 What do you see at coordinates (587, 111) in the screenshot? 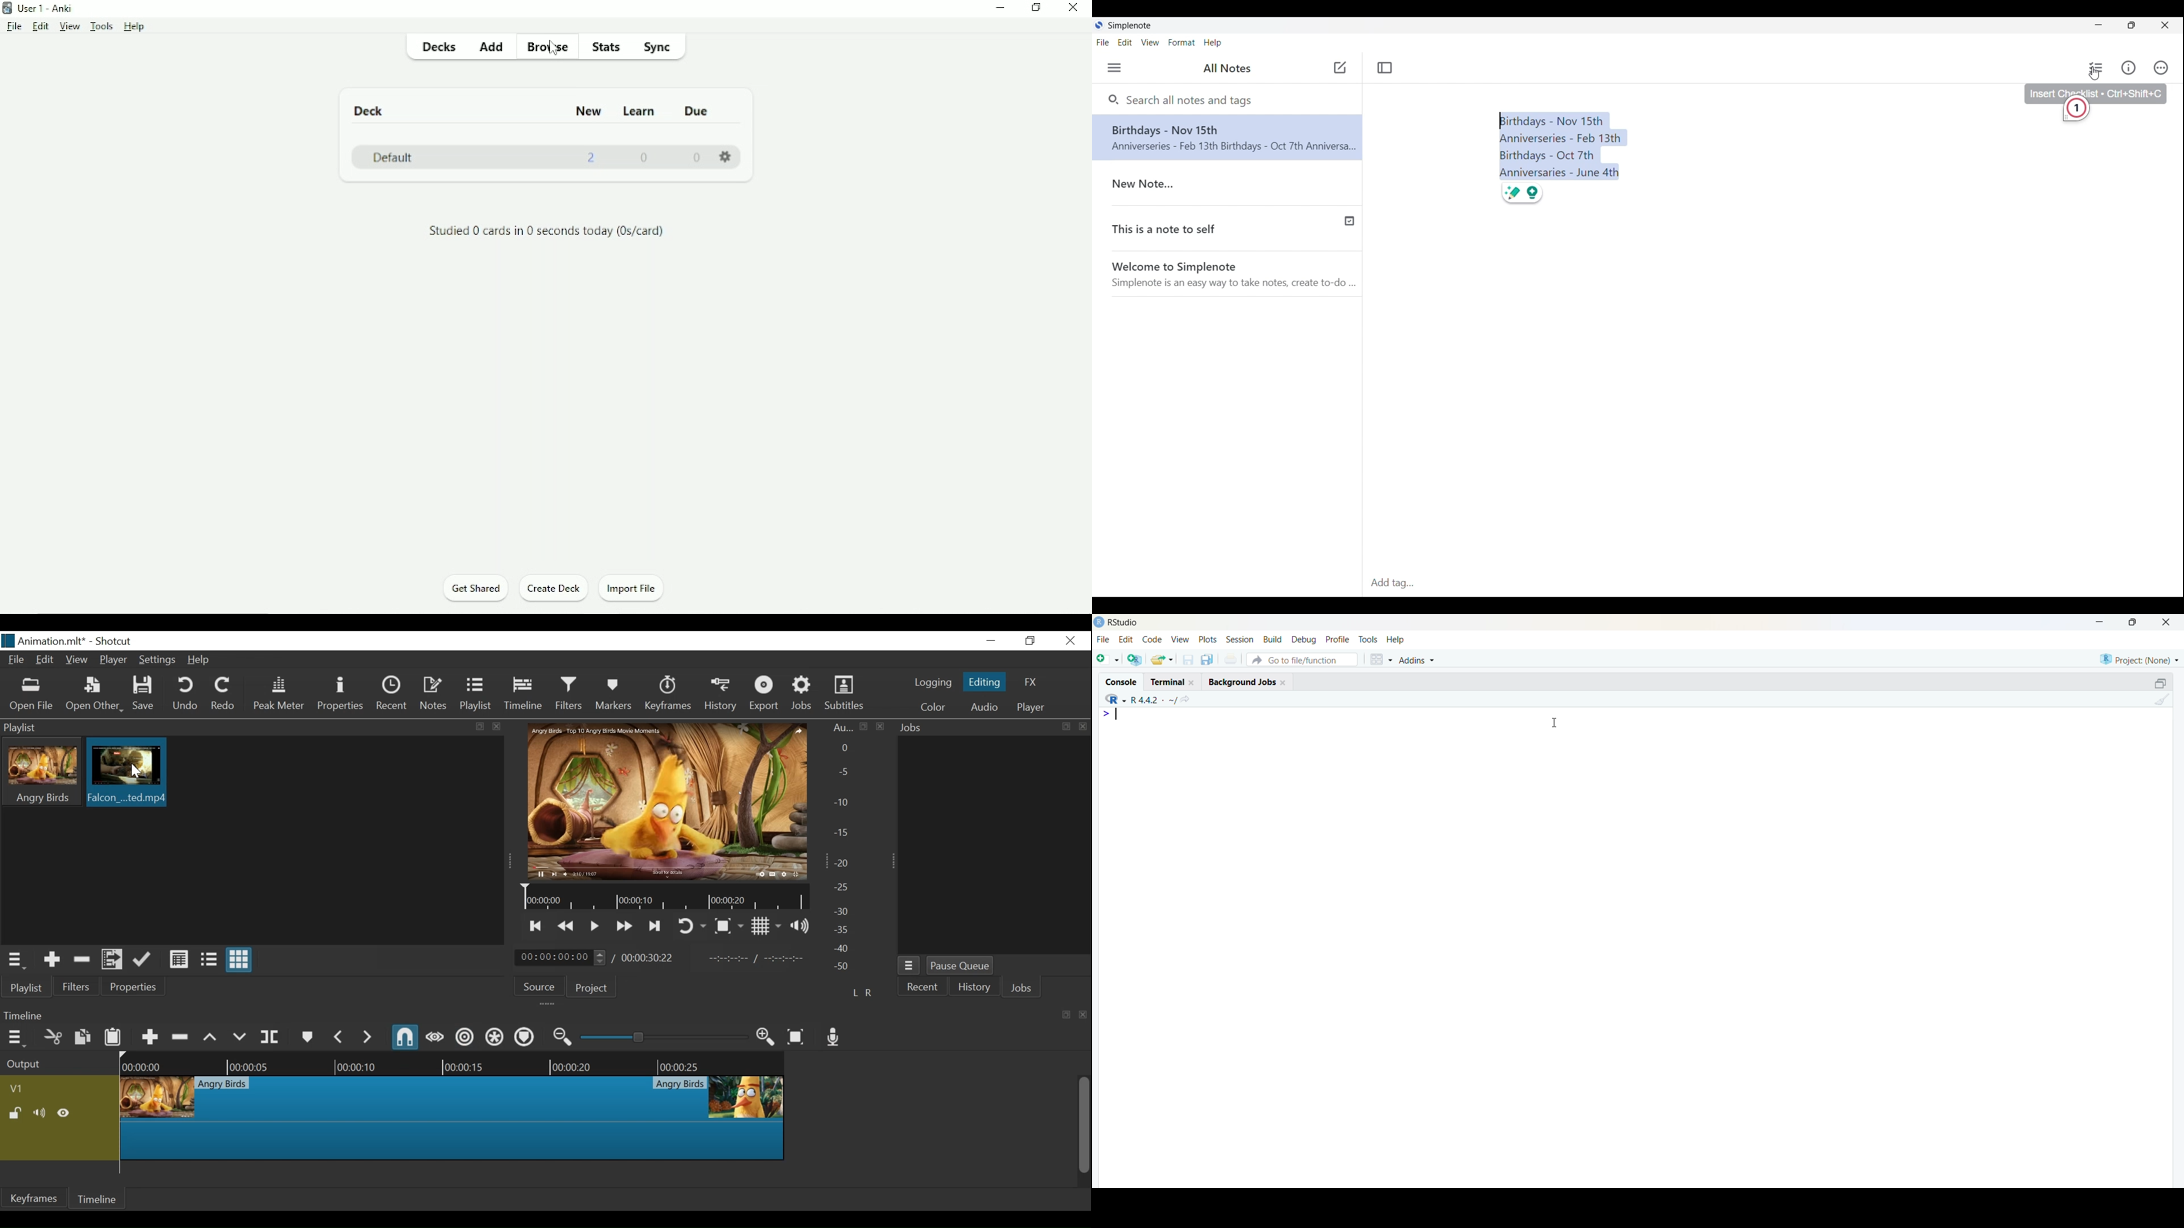
I see `New` at bounding box center [587, 111].